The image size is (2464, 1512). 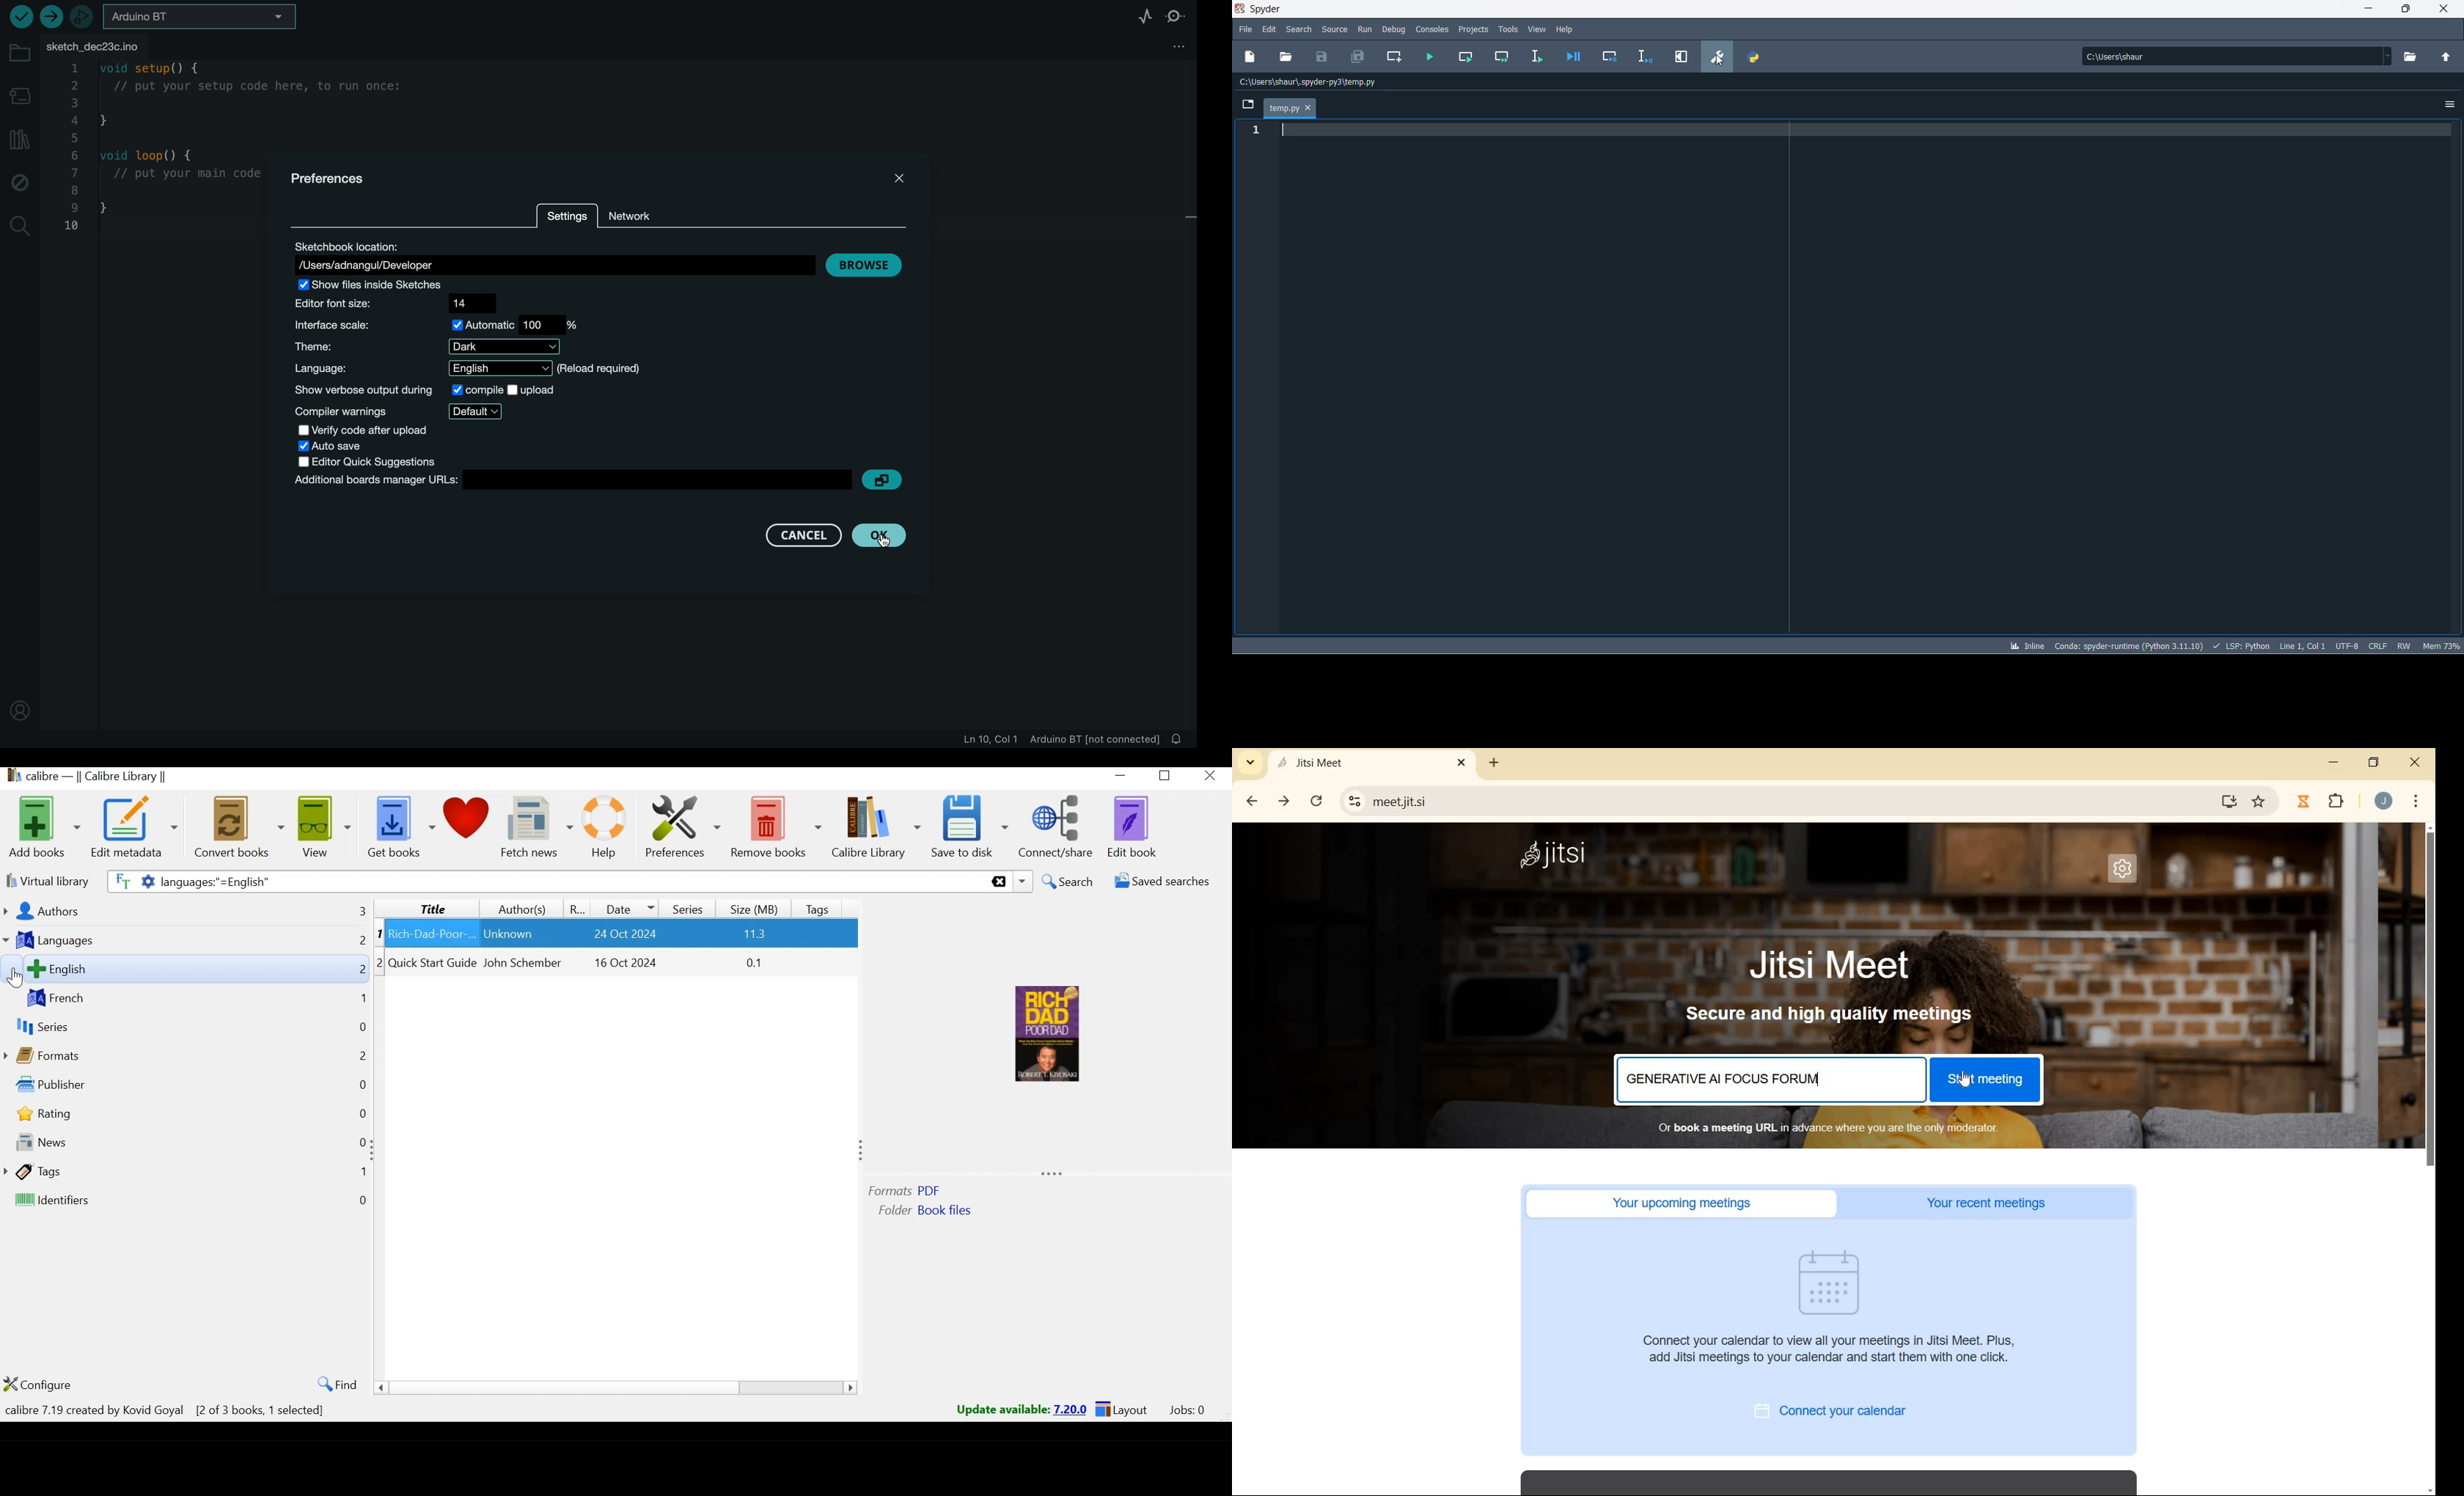 I want to click on options, so click(x=2449, y=105).